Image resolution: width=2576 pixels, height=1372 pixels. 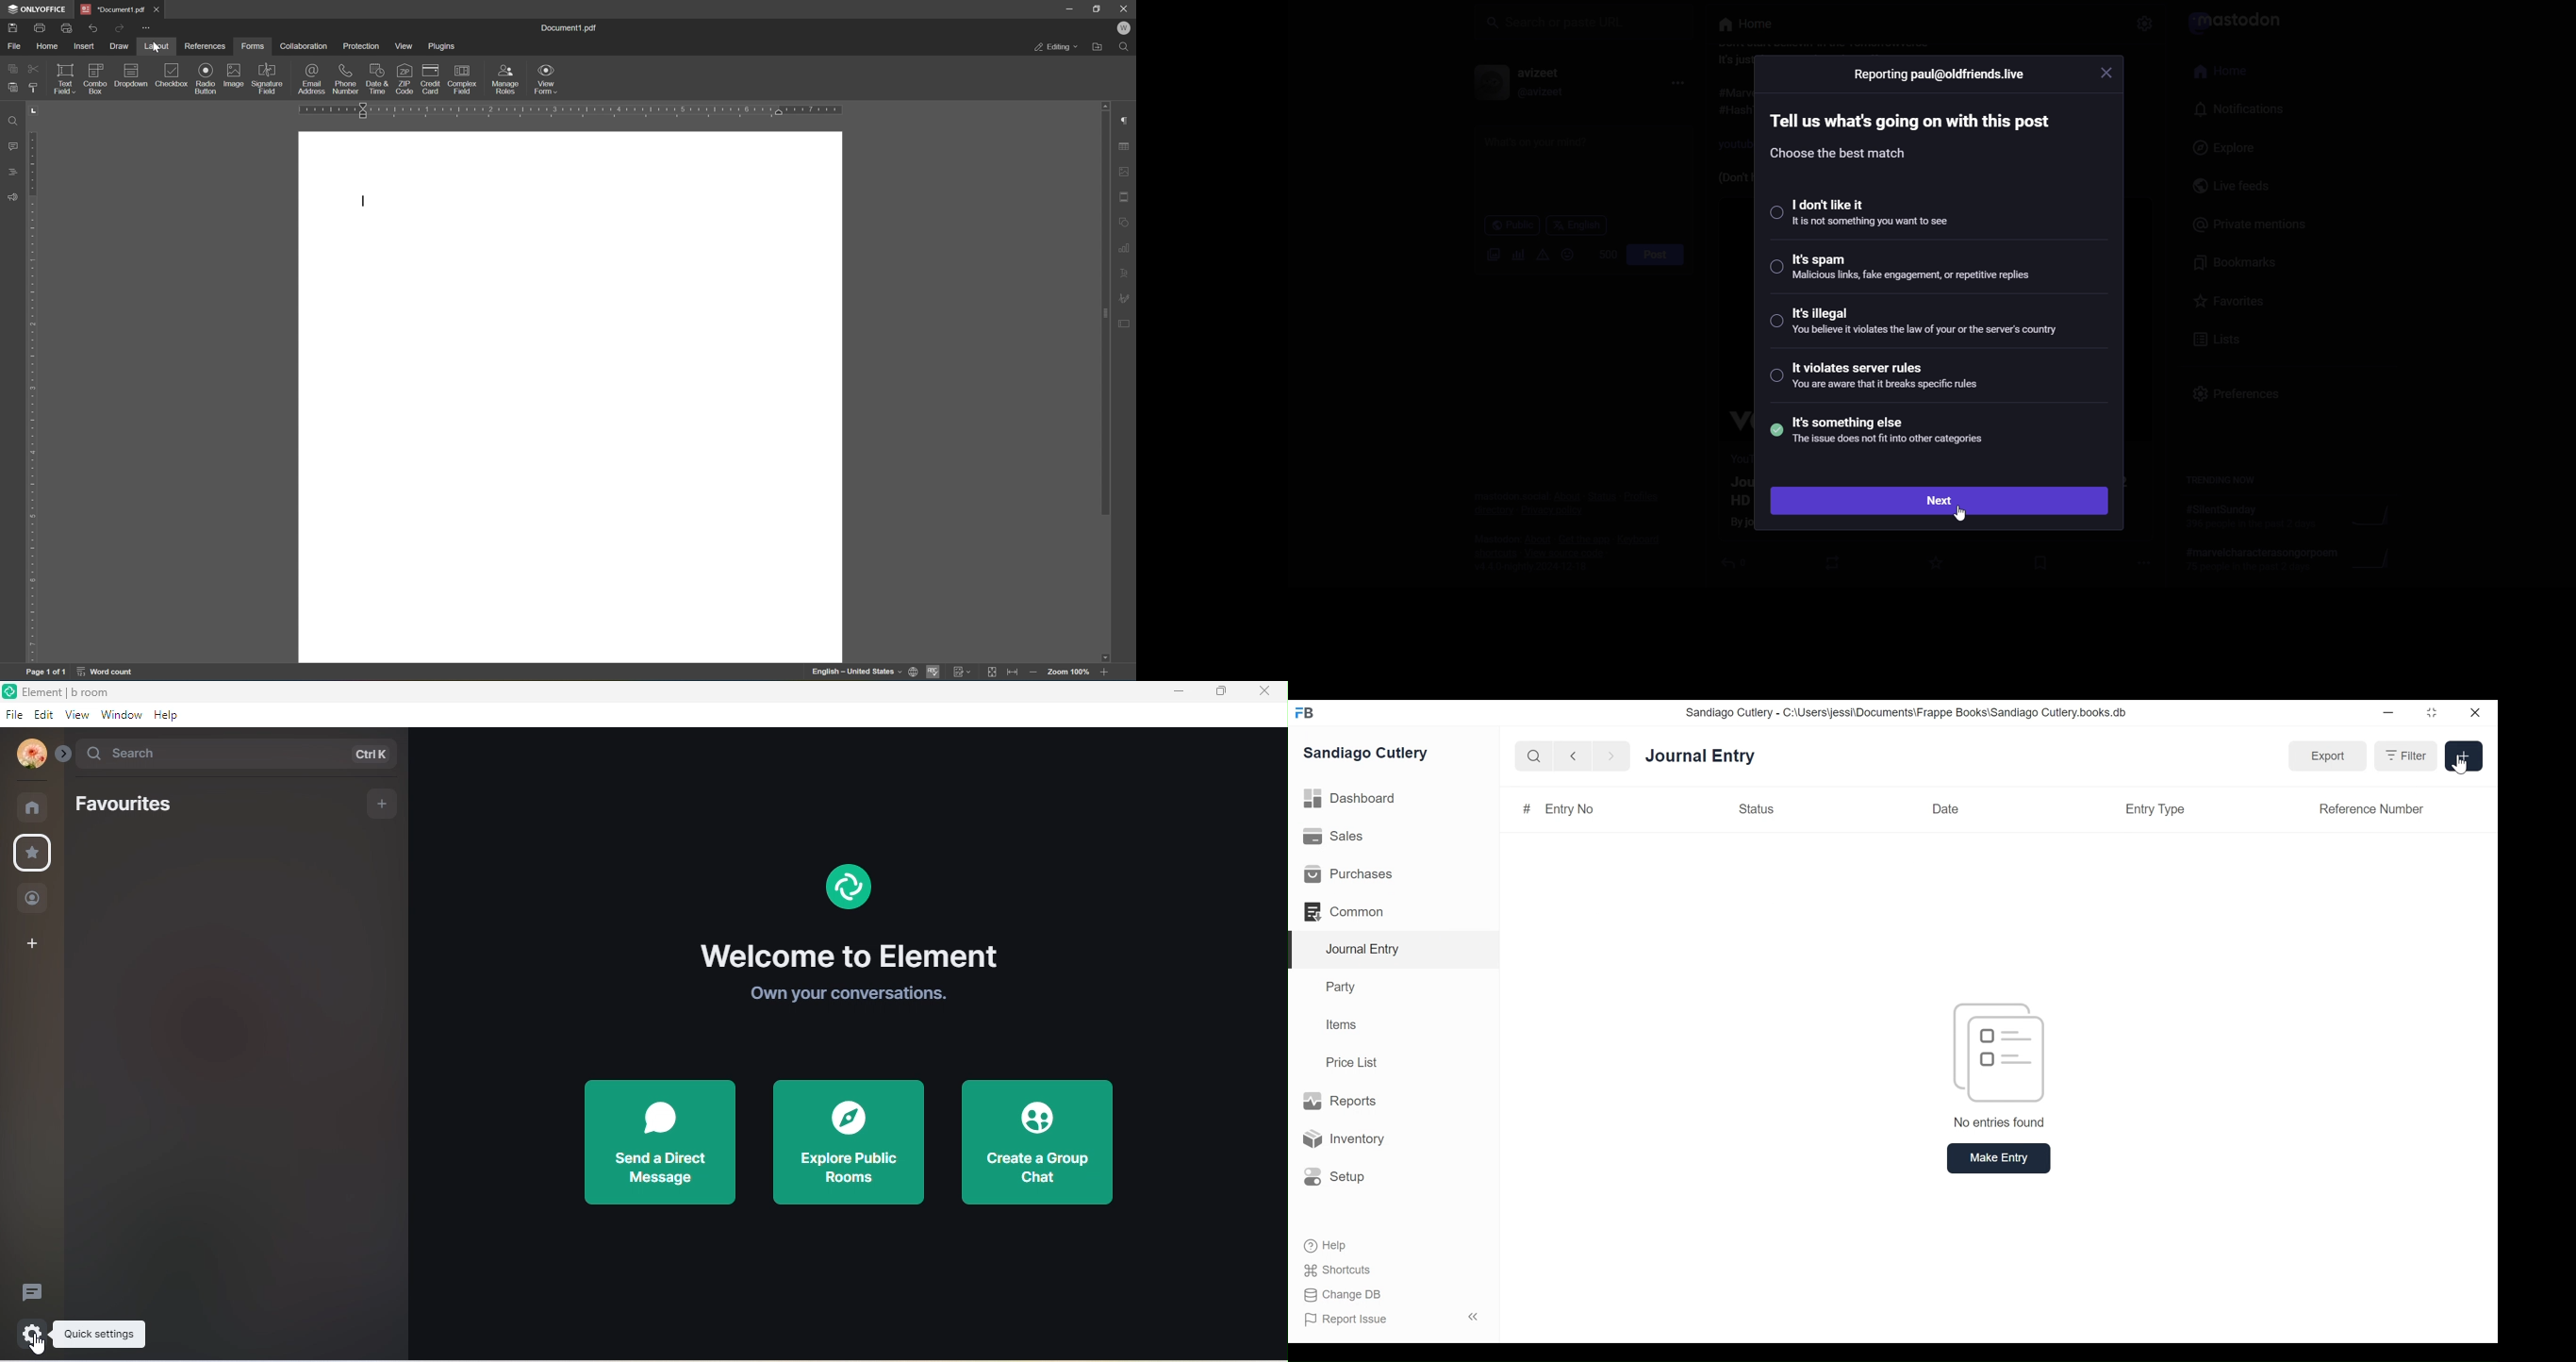 What do you see at coordinates (121, 714) in the screenshot?
I see `window` at bounding box center [121, 714].